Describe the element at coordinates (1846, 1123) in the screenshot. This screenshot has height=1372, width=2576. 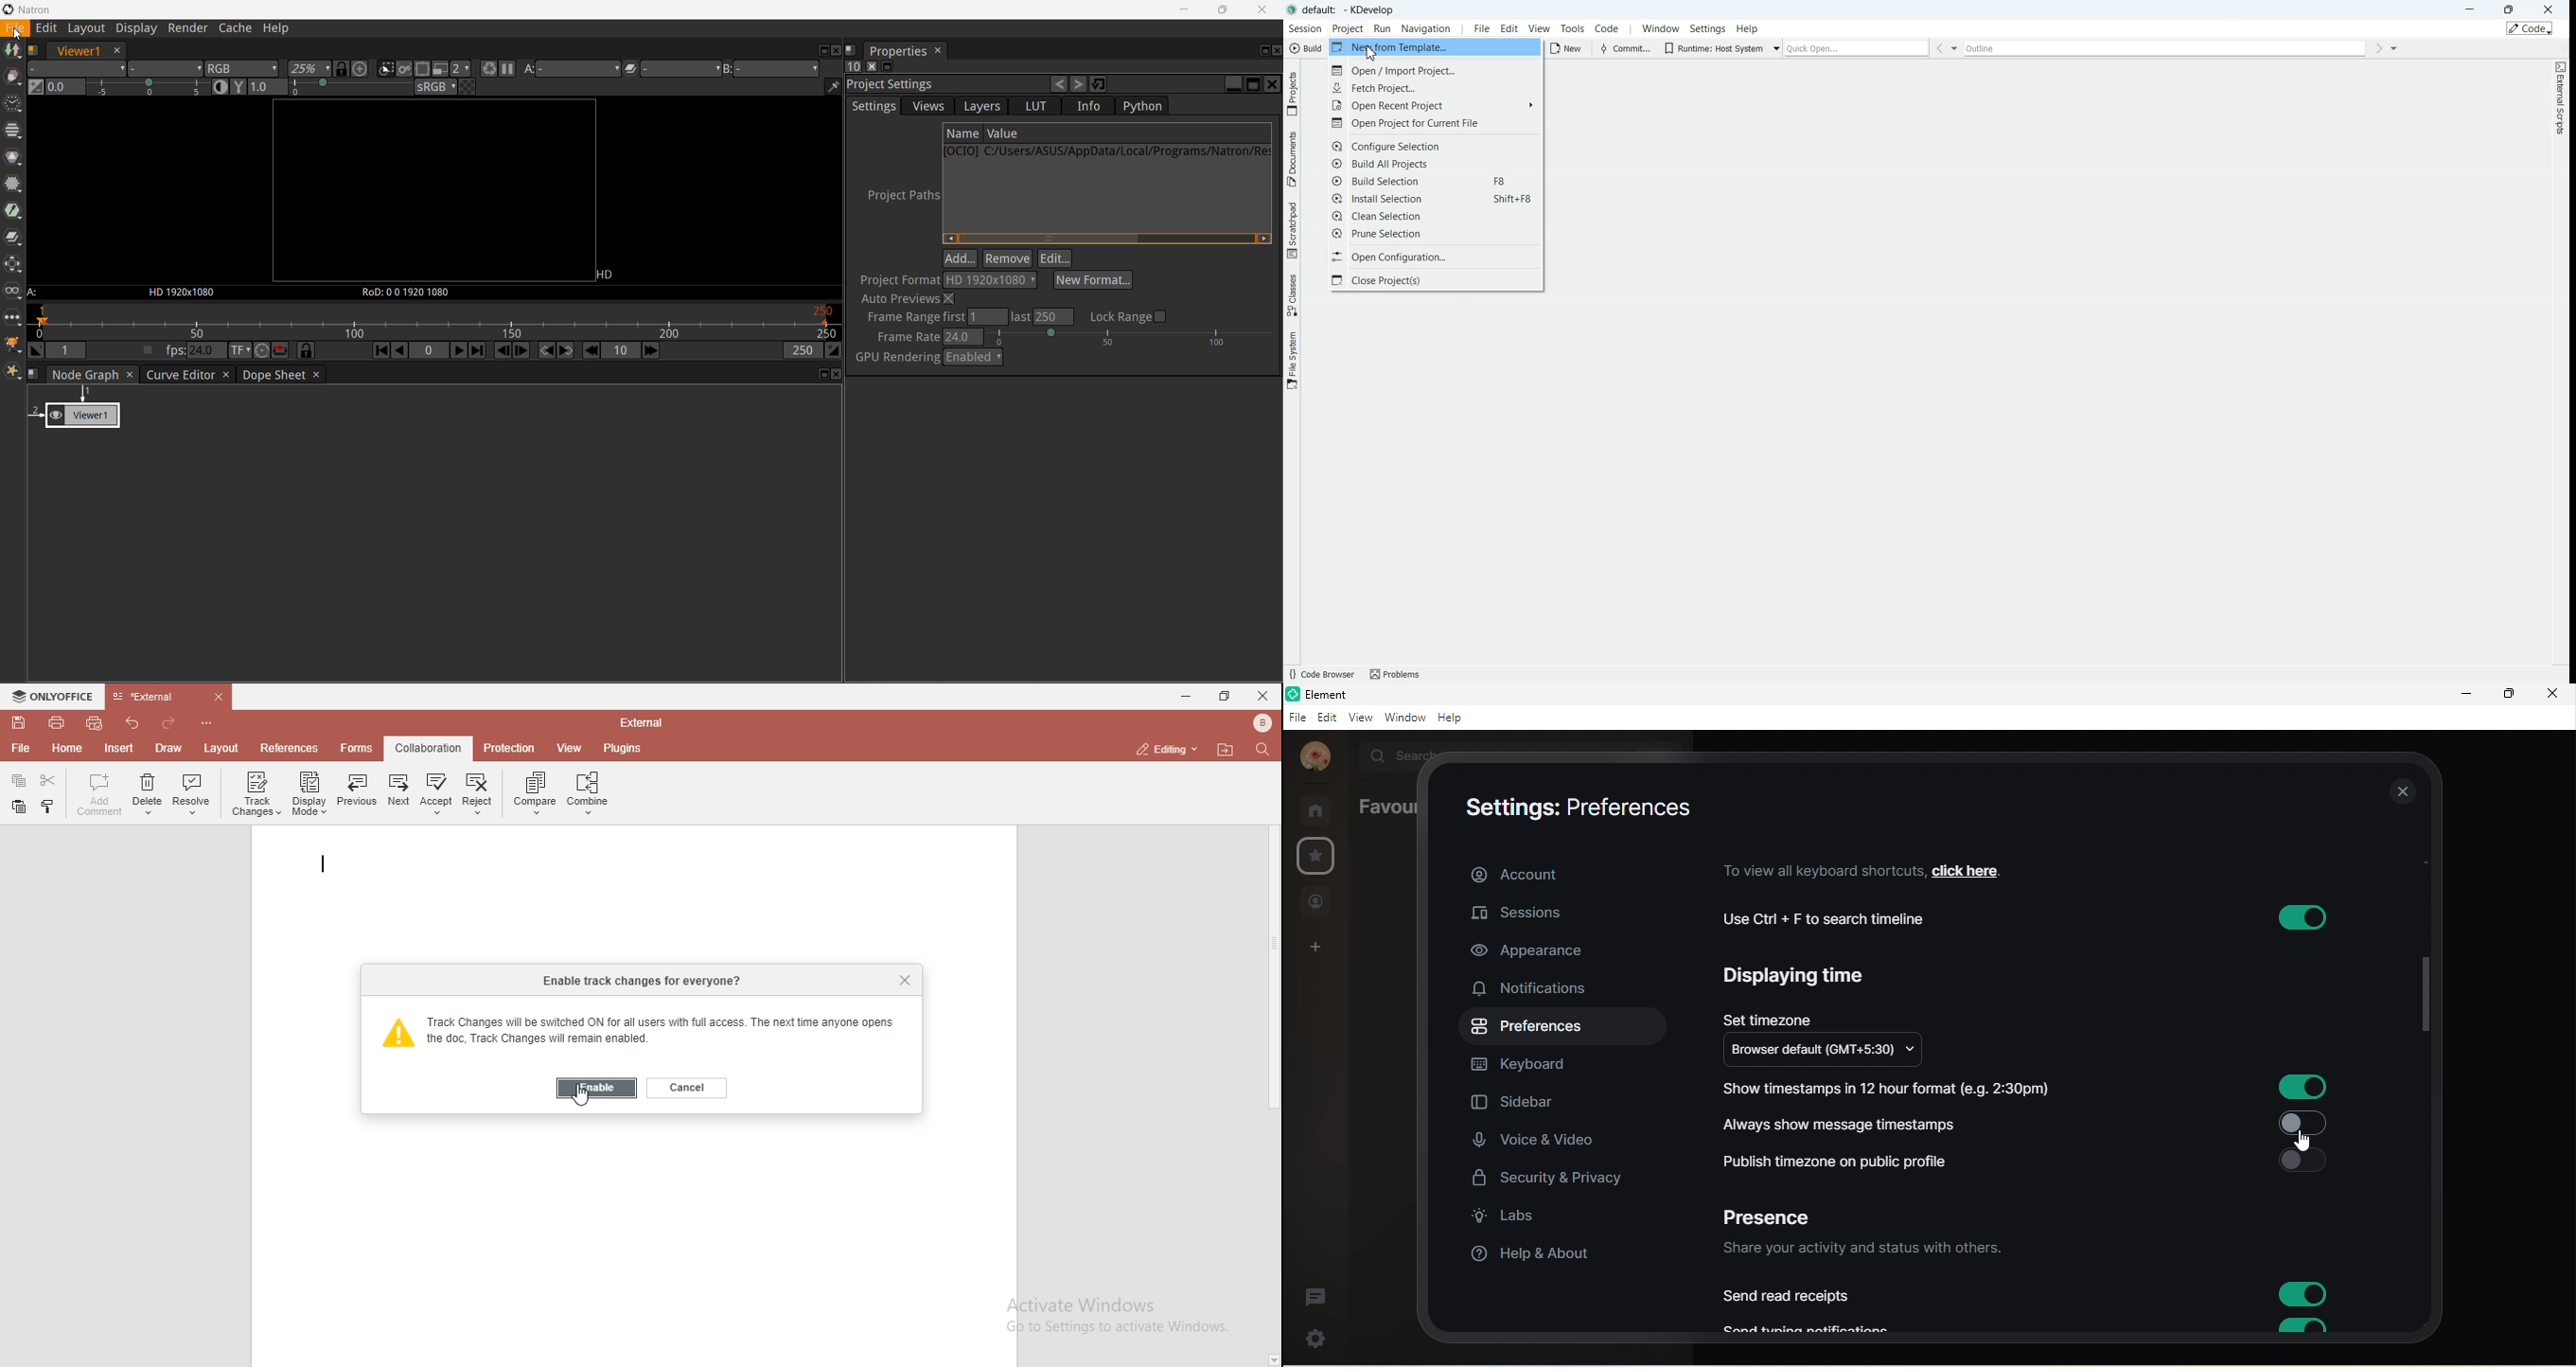
I see `always show message timestamps` at that location.